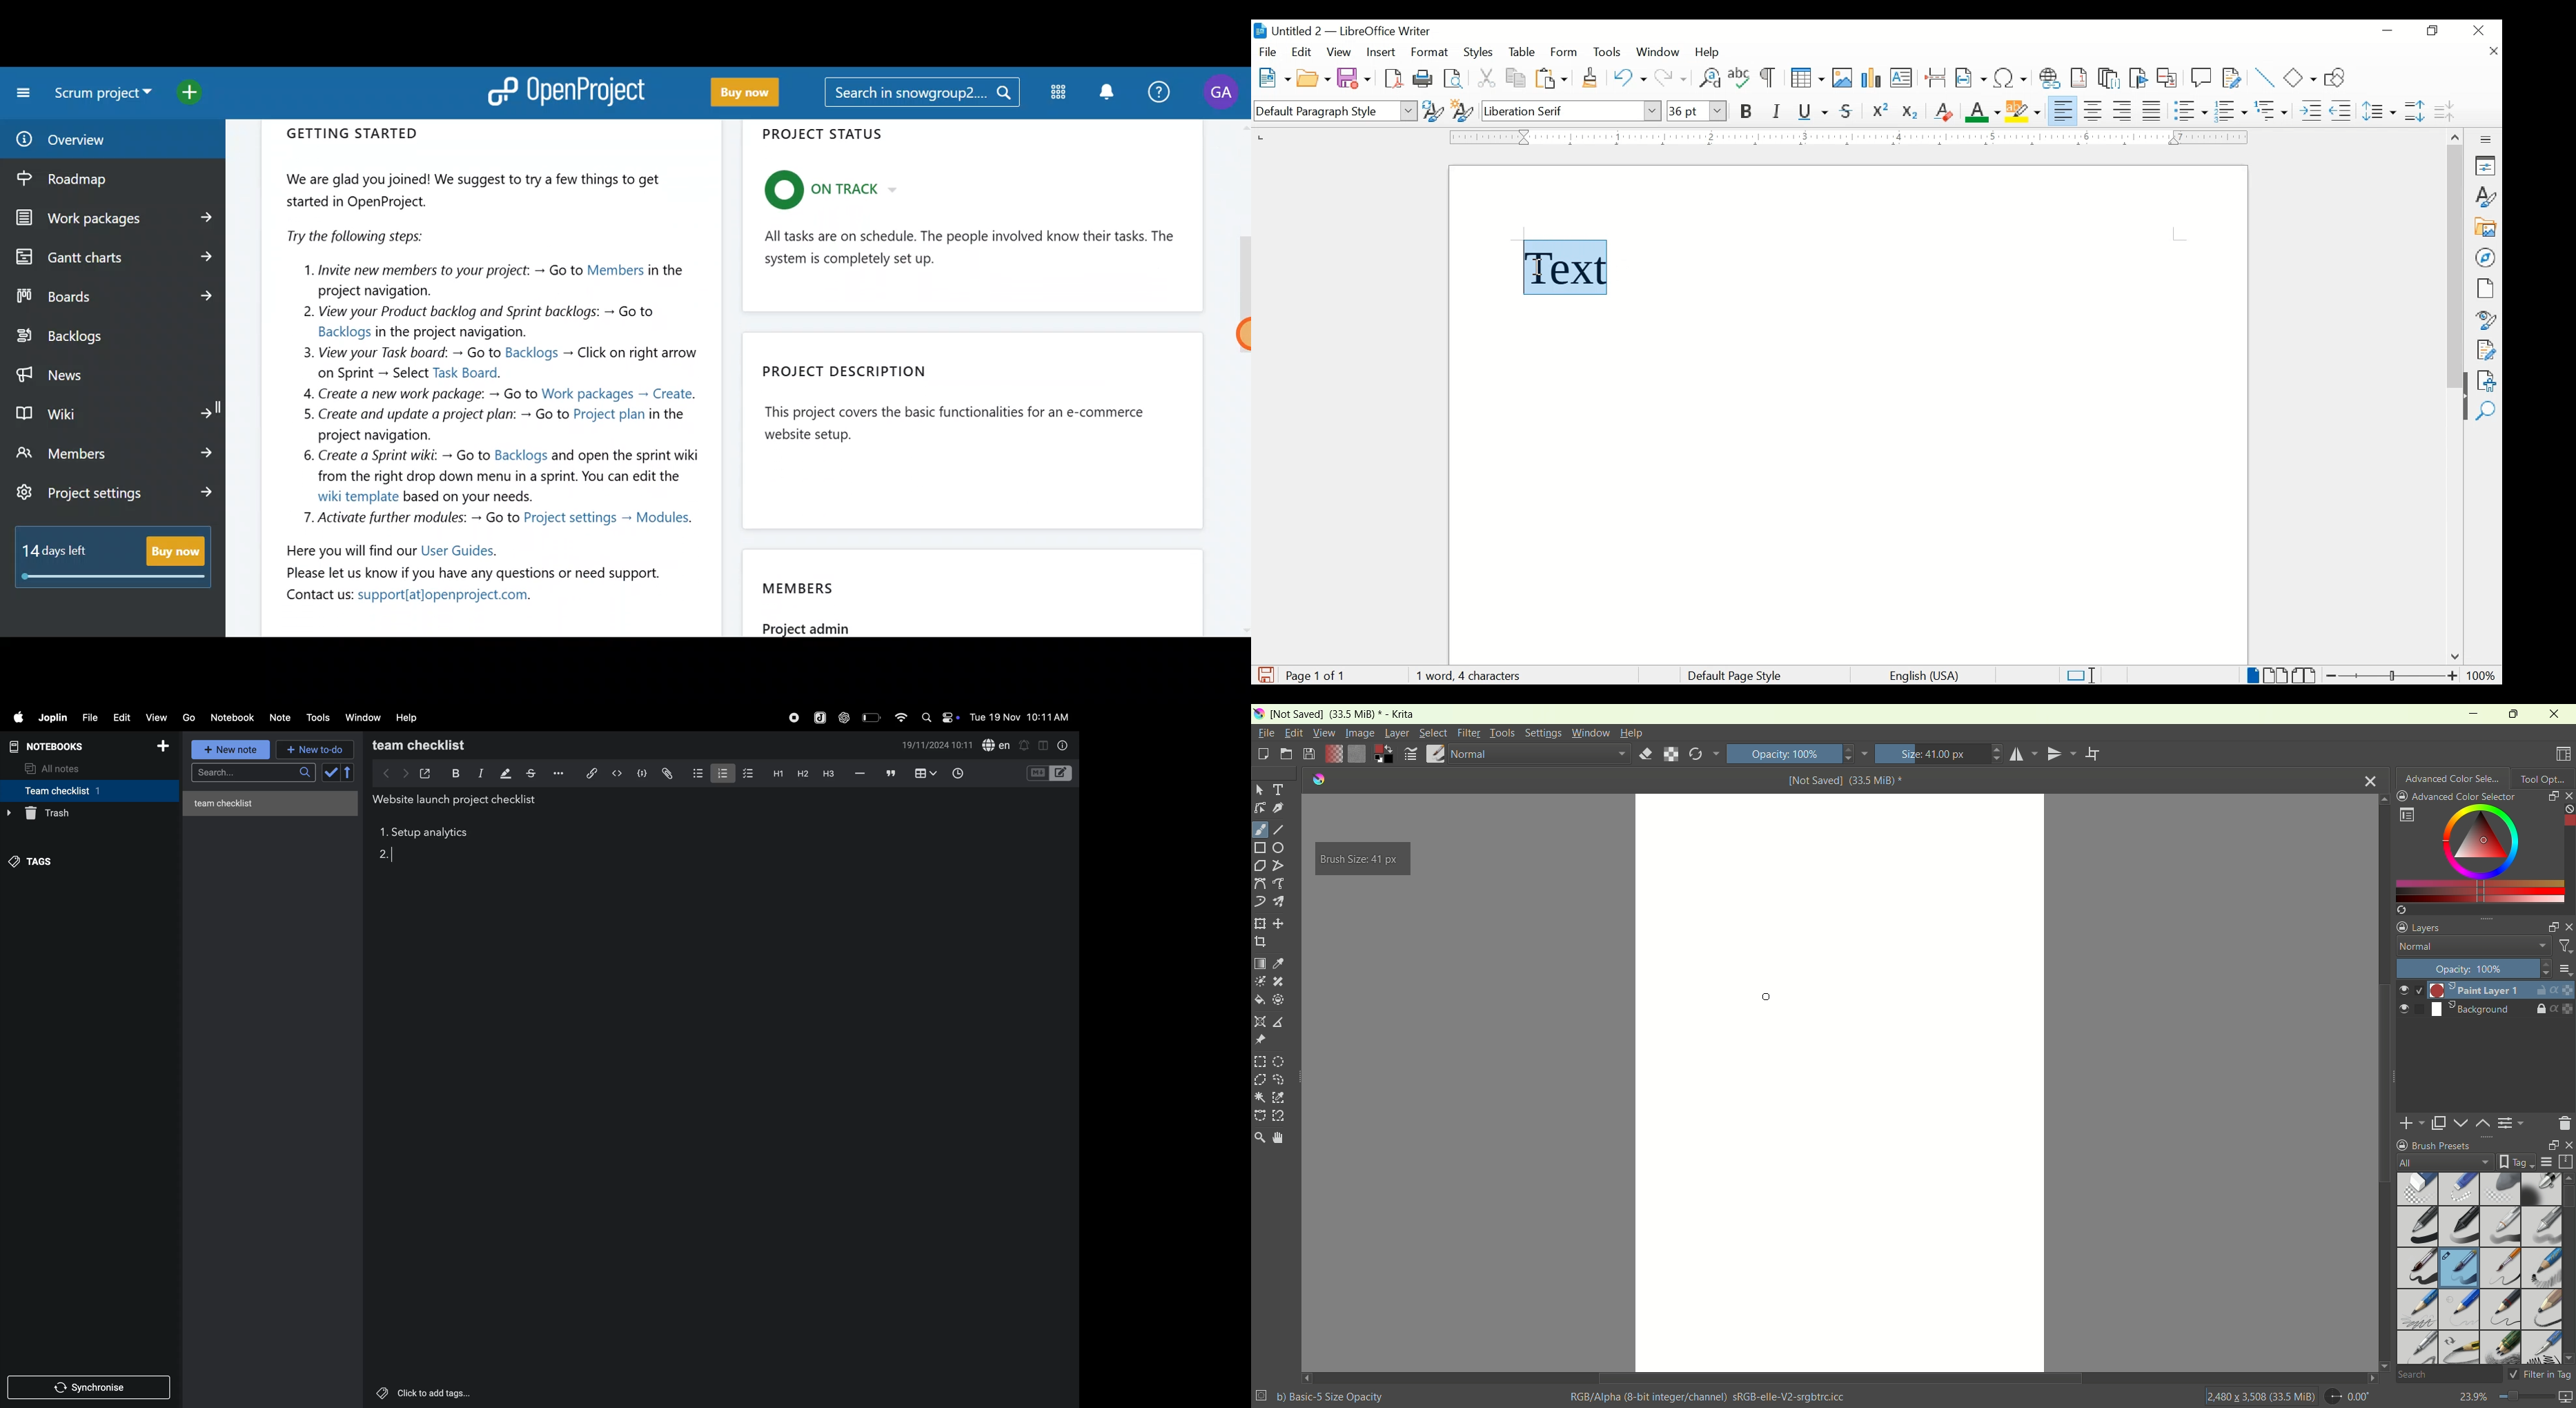 The image size is (2576, 1428). Describe the element at coordinates (2511, 714) in the screenshot. I see `maximize` at that location.